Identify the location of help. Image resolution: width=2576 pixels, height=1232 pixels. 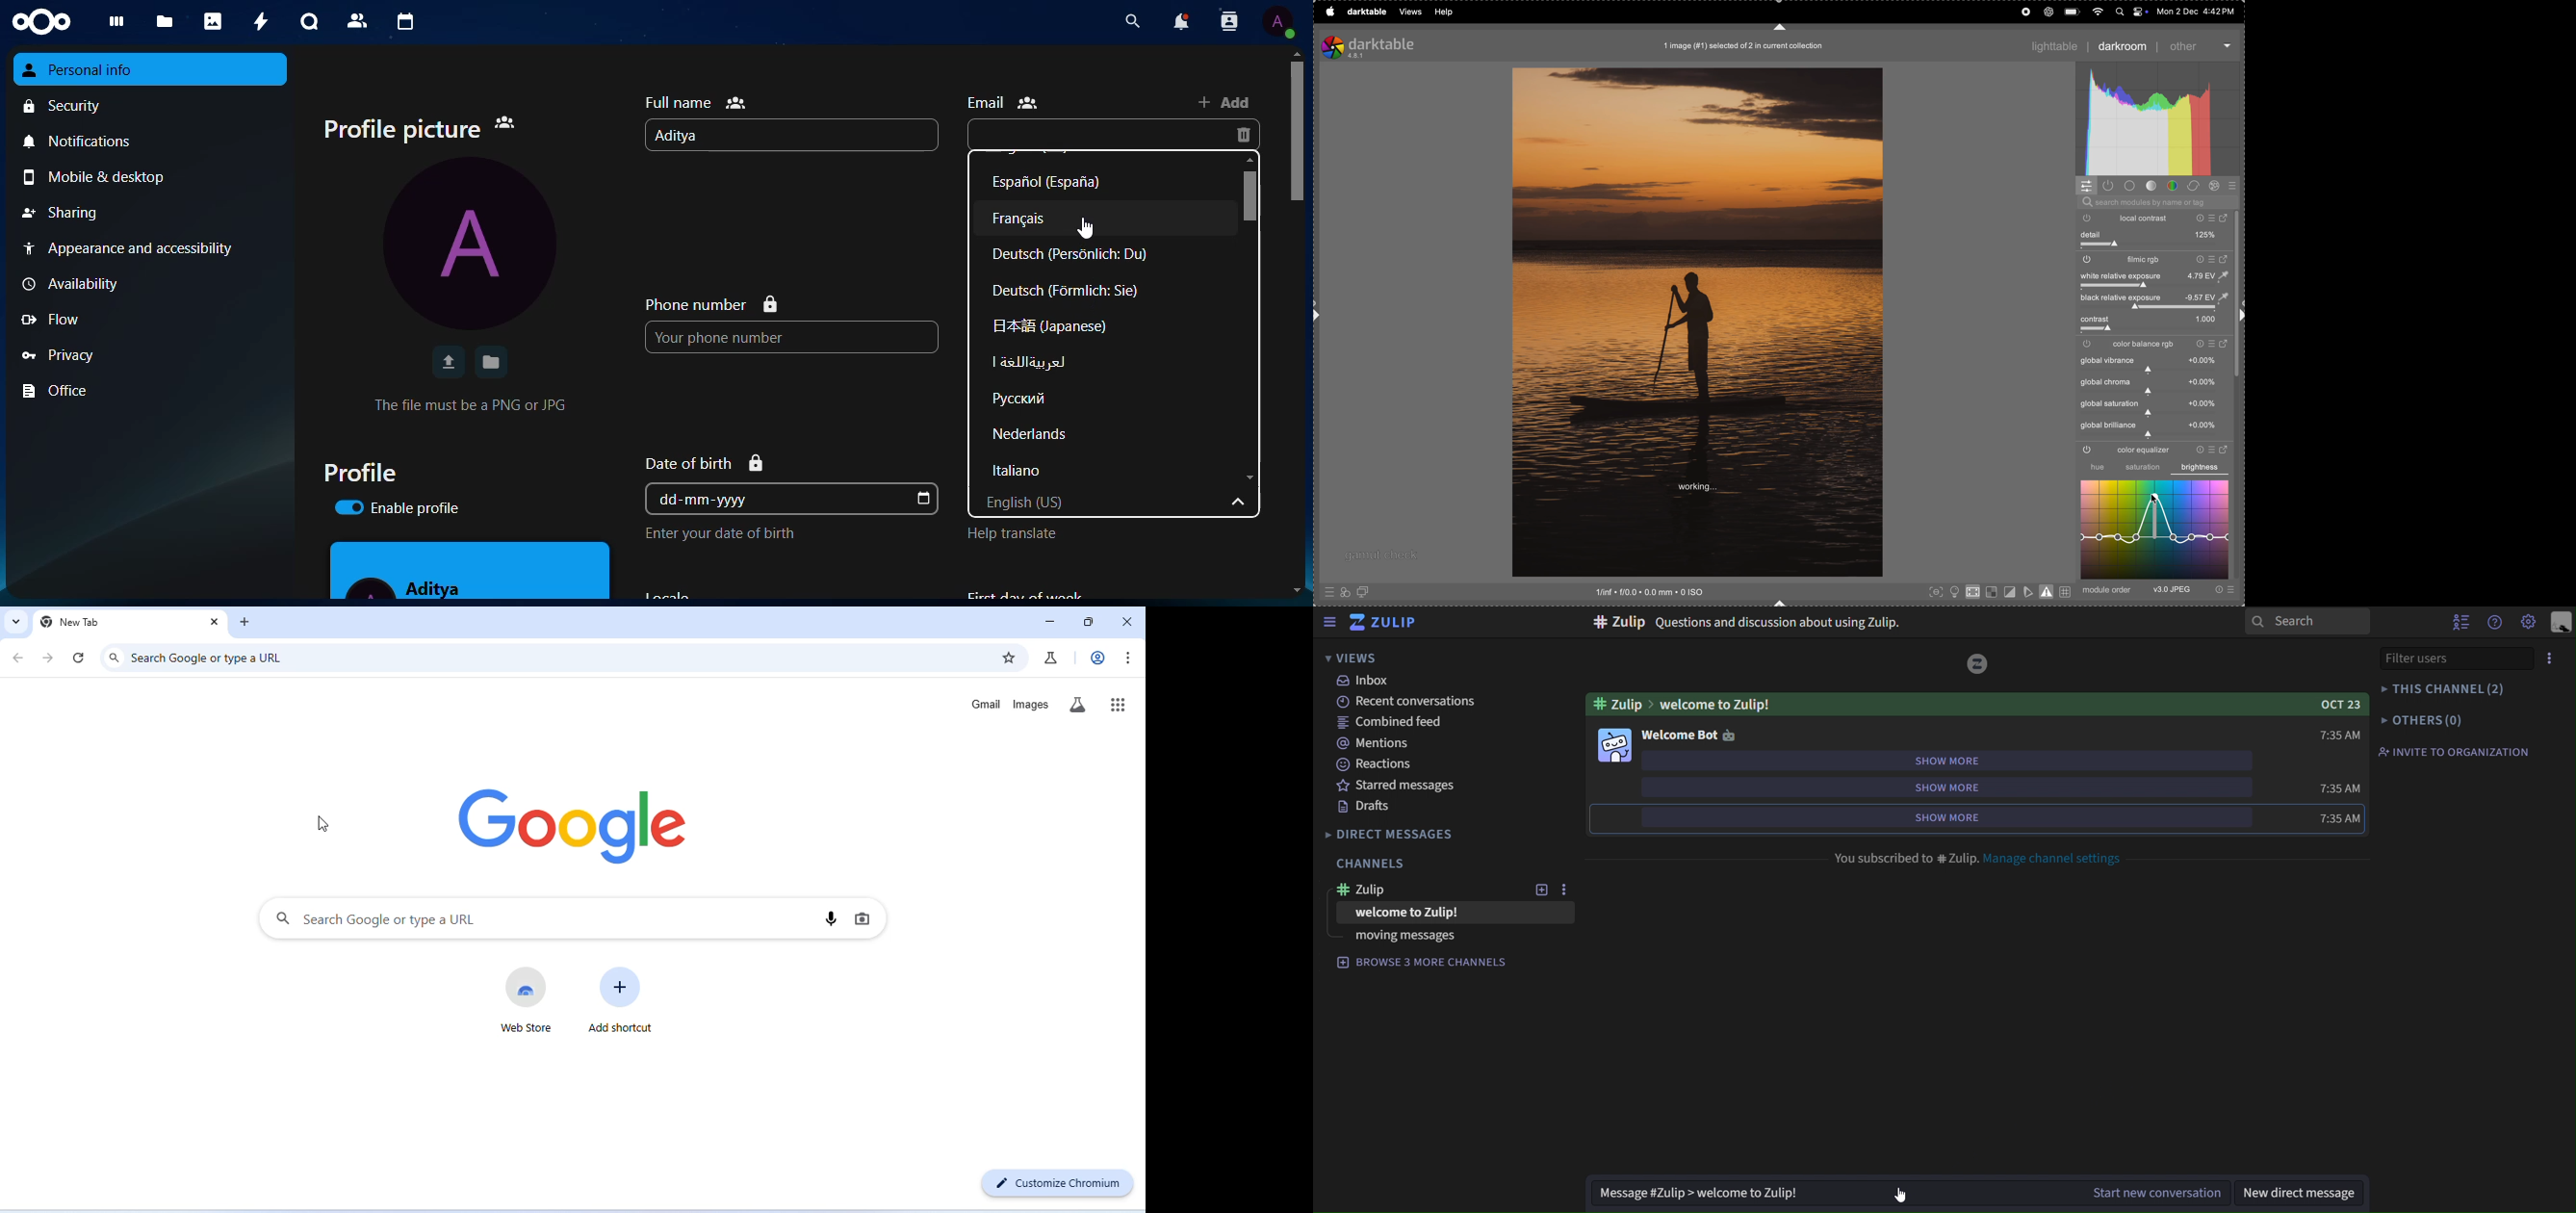
(1444, 12).